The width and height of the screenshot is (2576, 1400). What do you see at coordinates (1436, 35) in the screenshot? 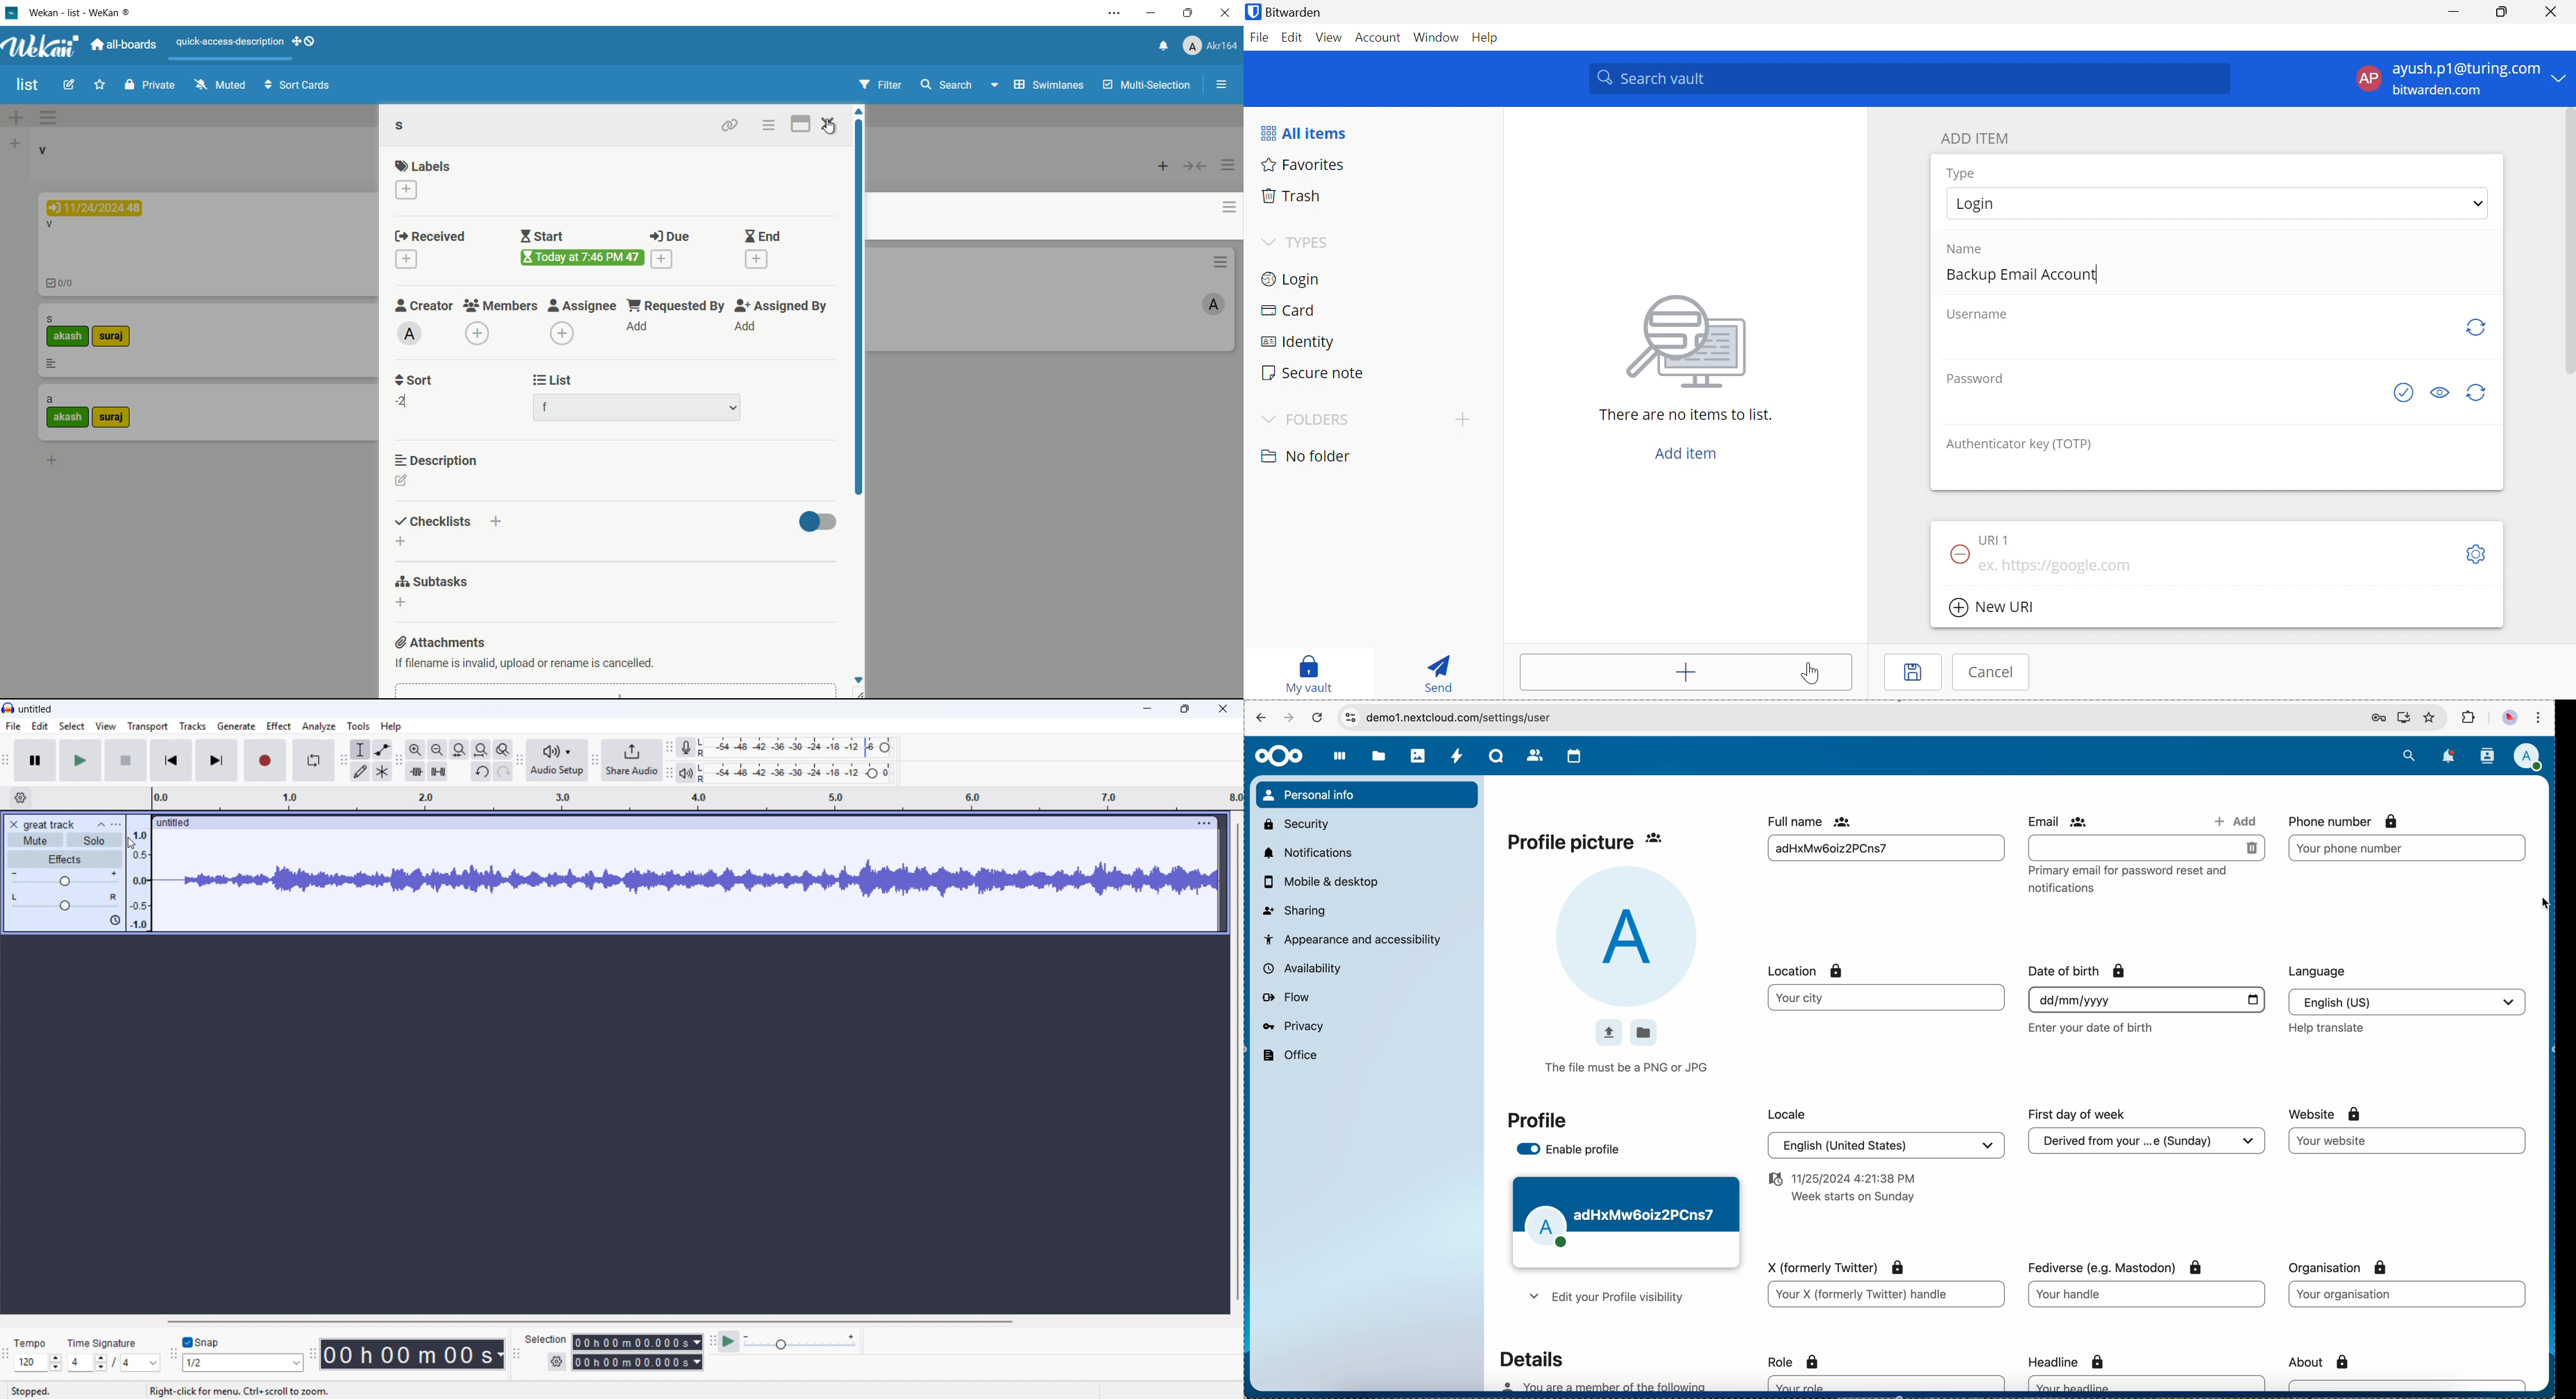
I see `Window` at bounding box center [1436, 35].